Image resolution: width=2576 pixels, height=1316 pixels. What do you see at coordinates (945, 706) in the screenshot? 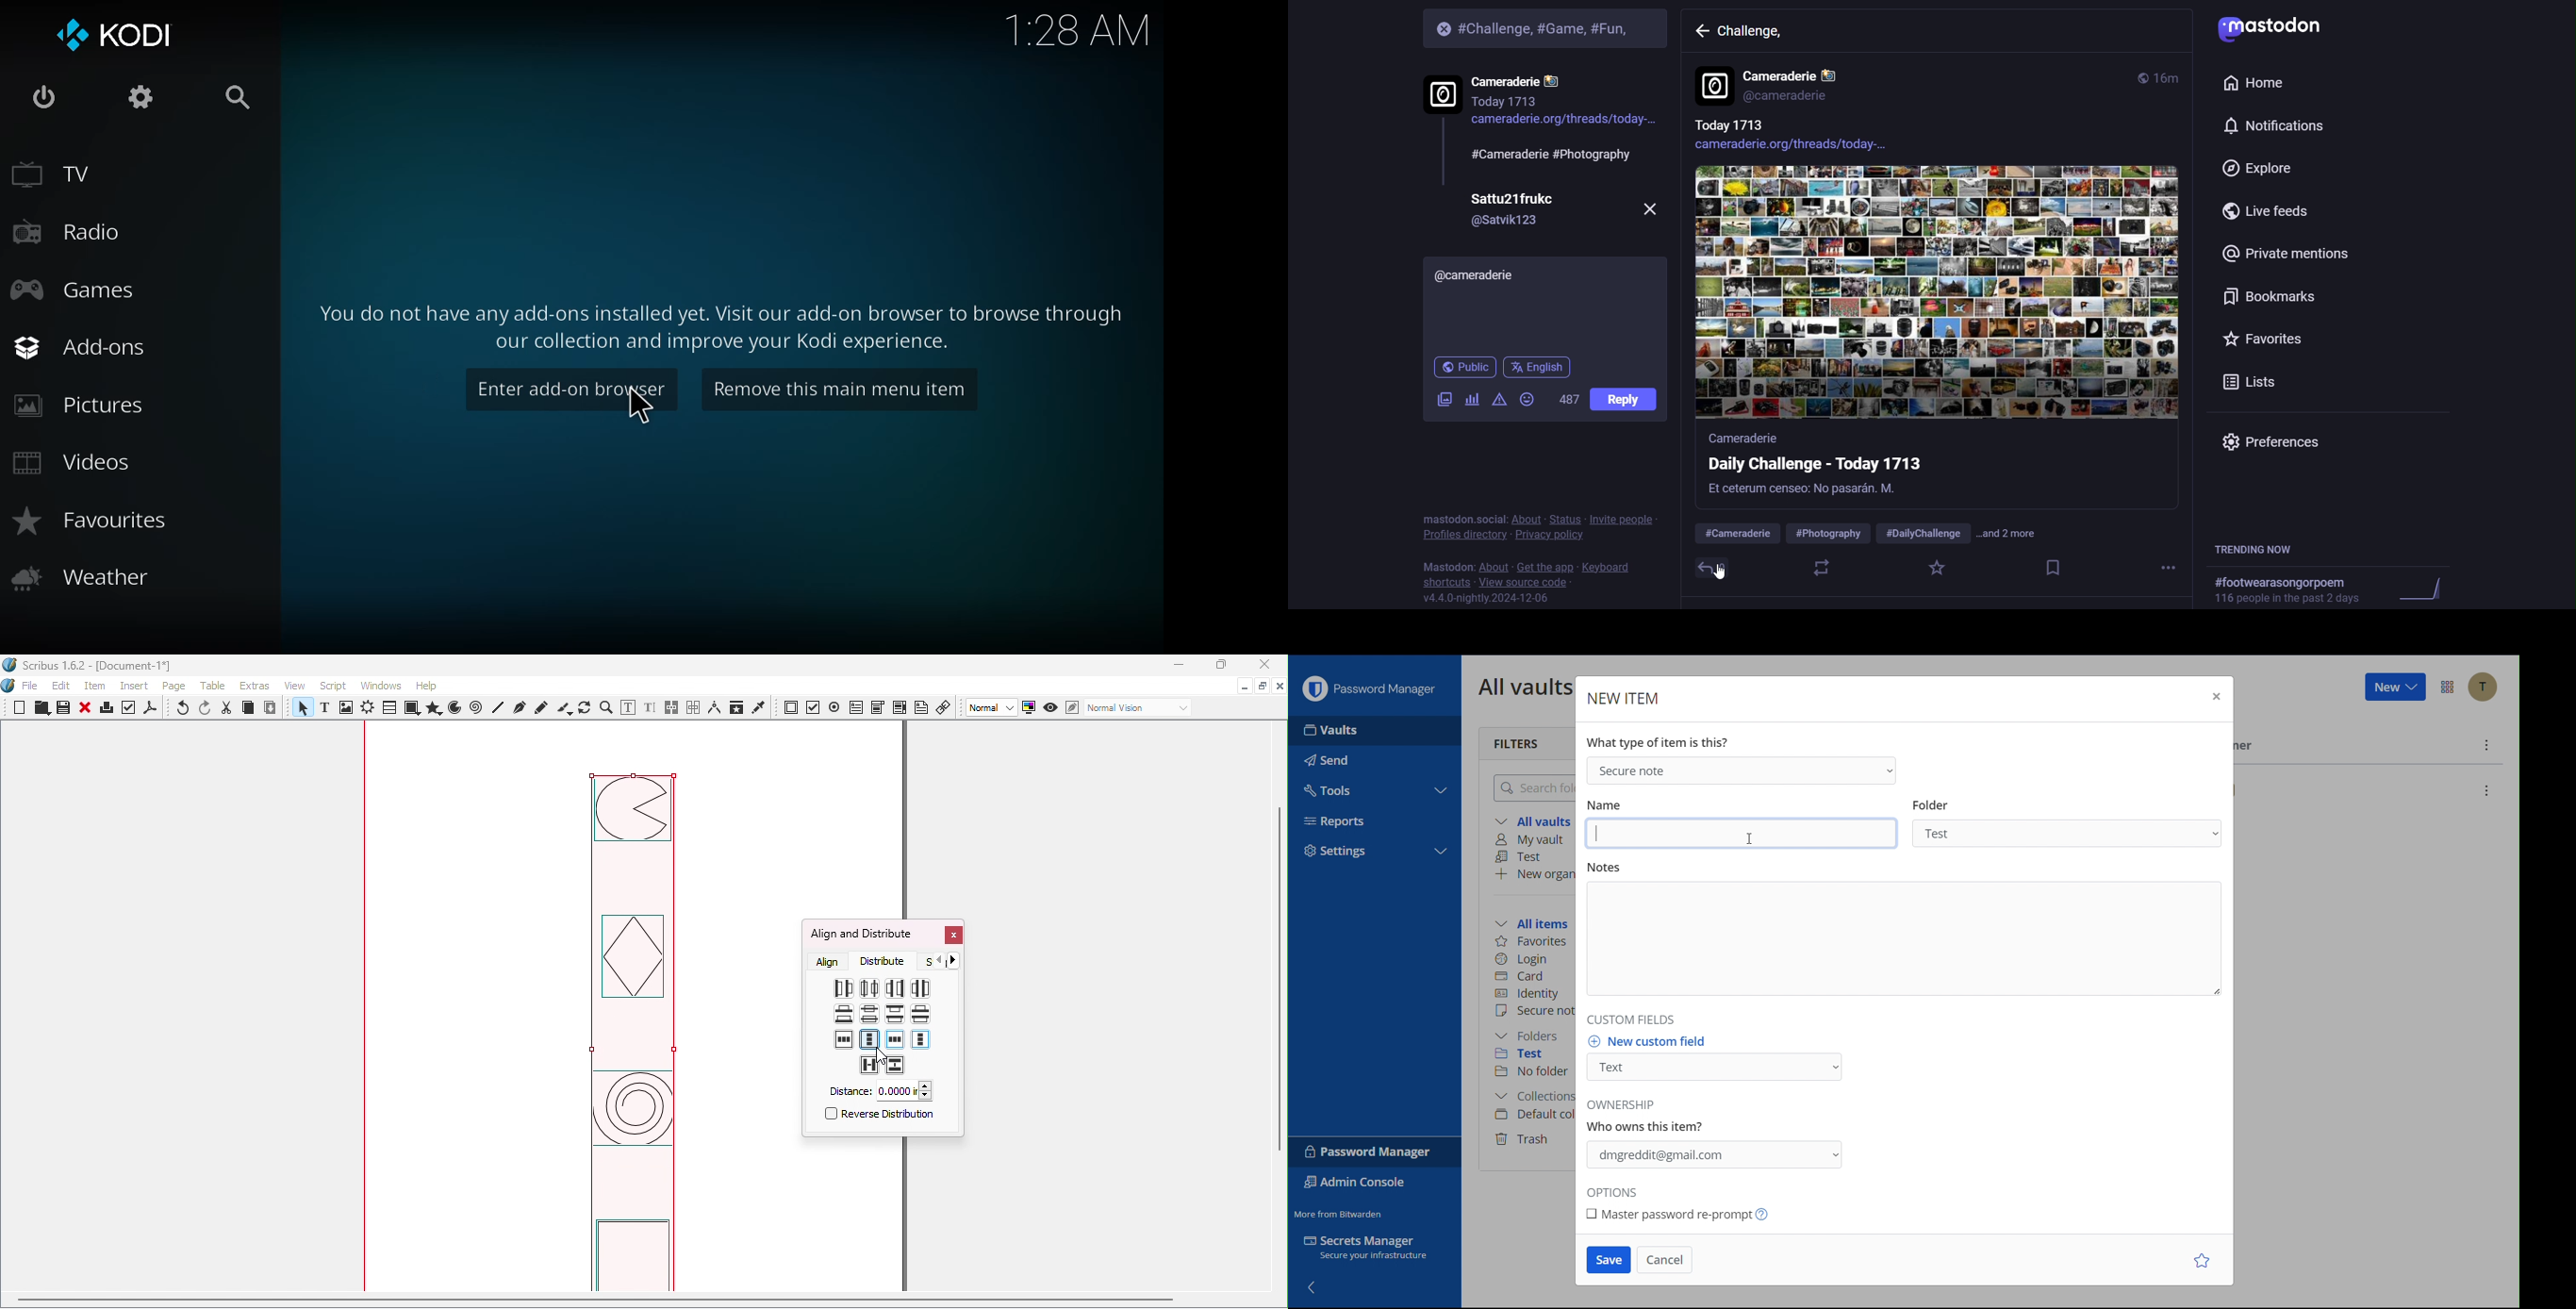
I see `Link annotation` at bounding box center [945, 706].